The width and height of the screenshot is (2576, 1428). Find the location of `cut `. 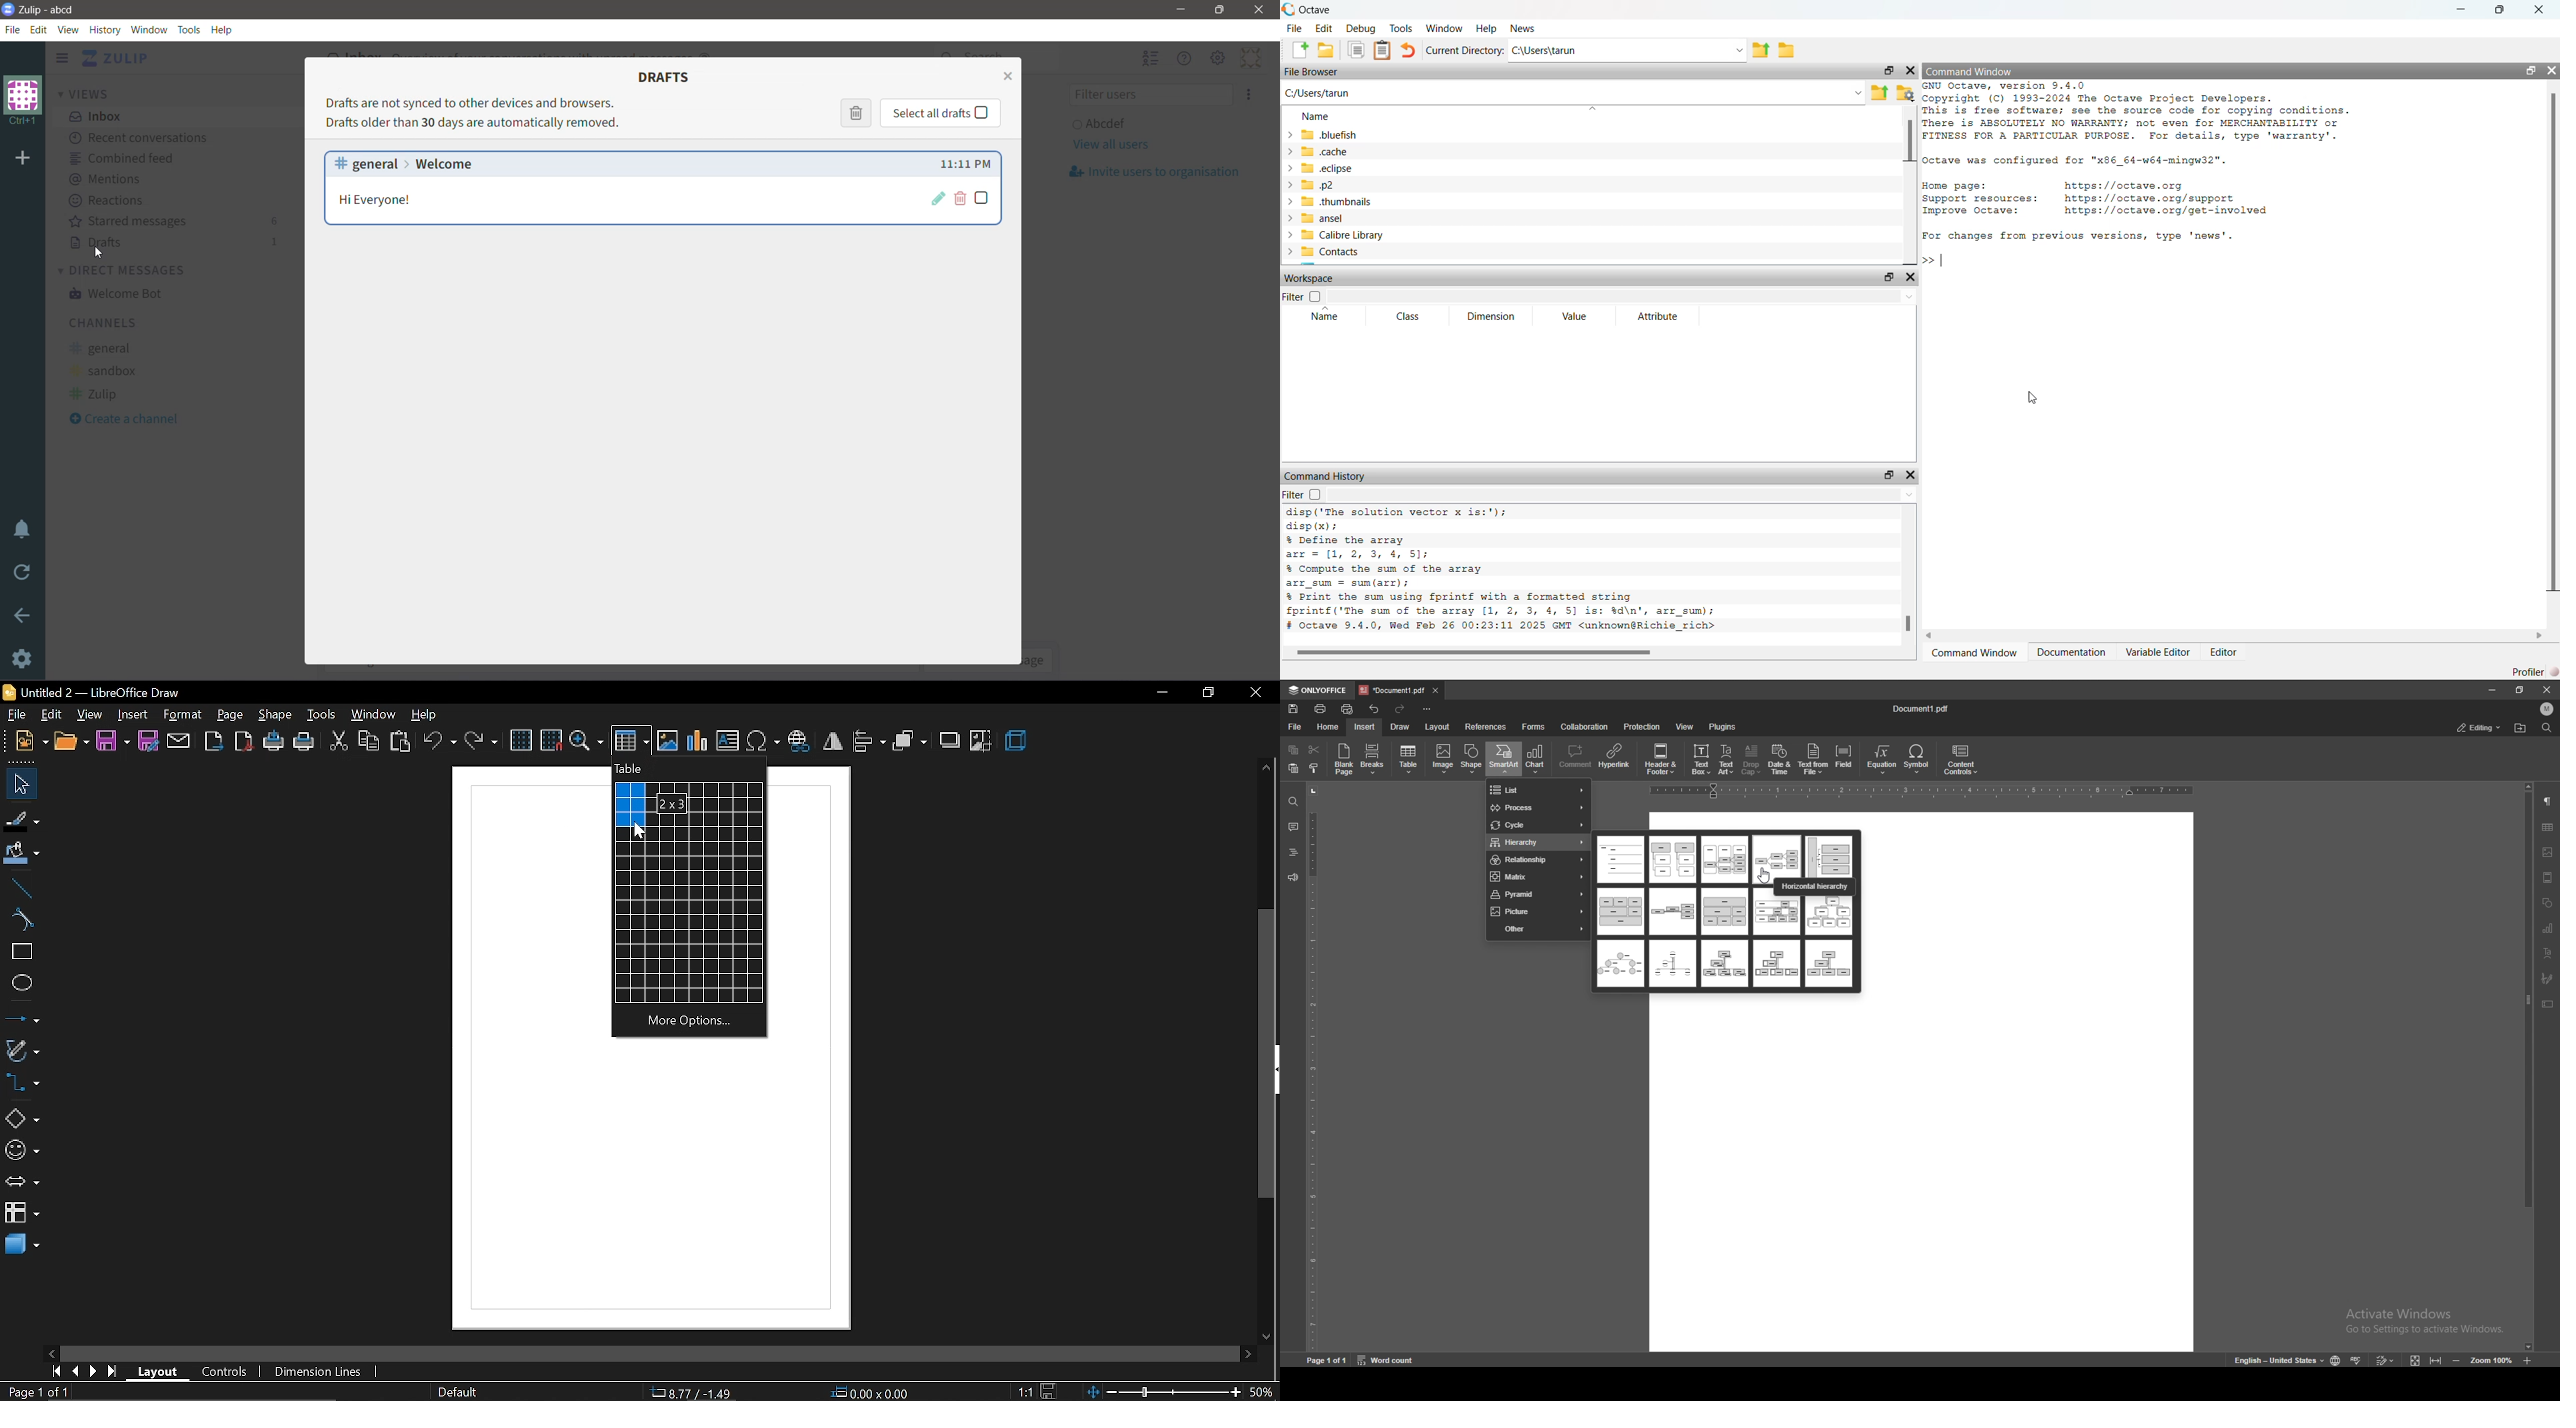

cut  is located at coordinates (338, 742).